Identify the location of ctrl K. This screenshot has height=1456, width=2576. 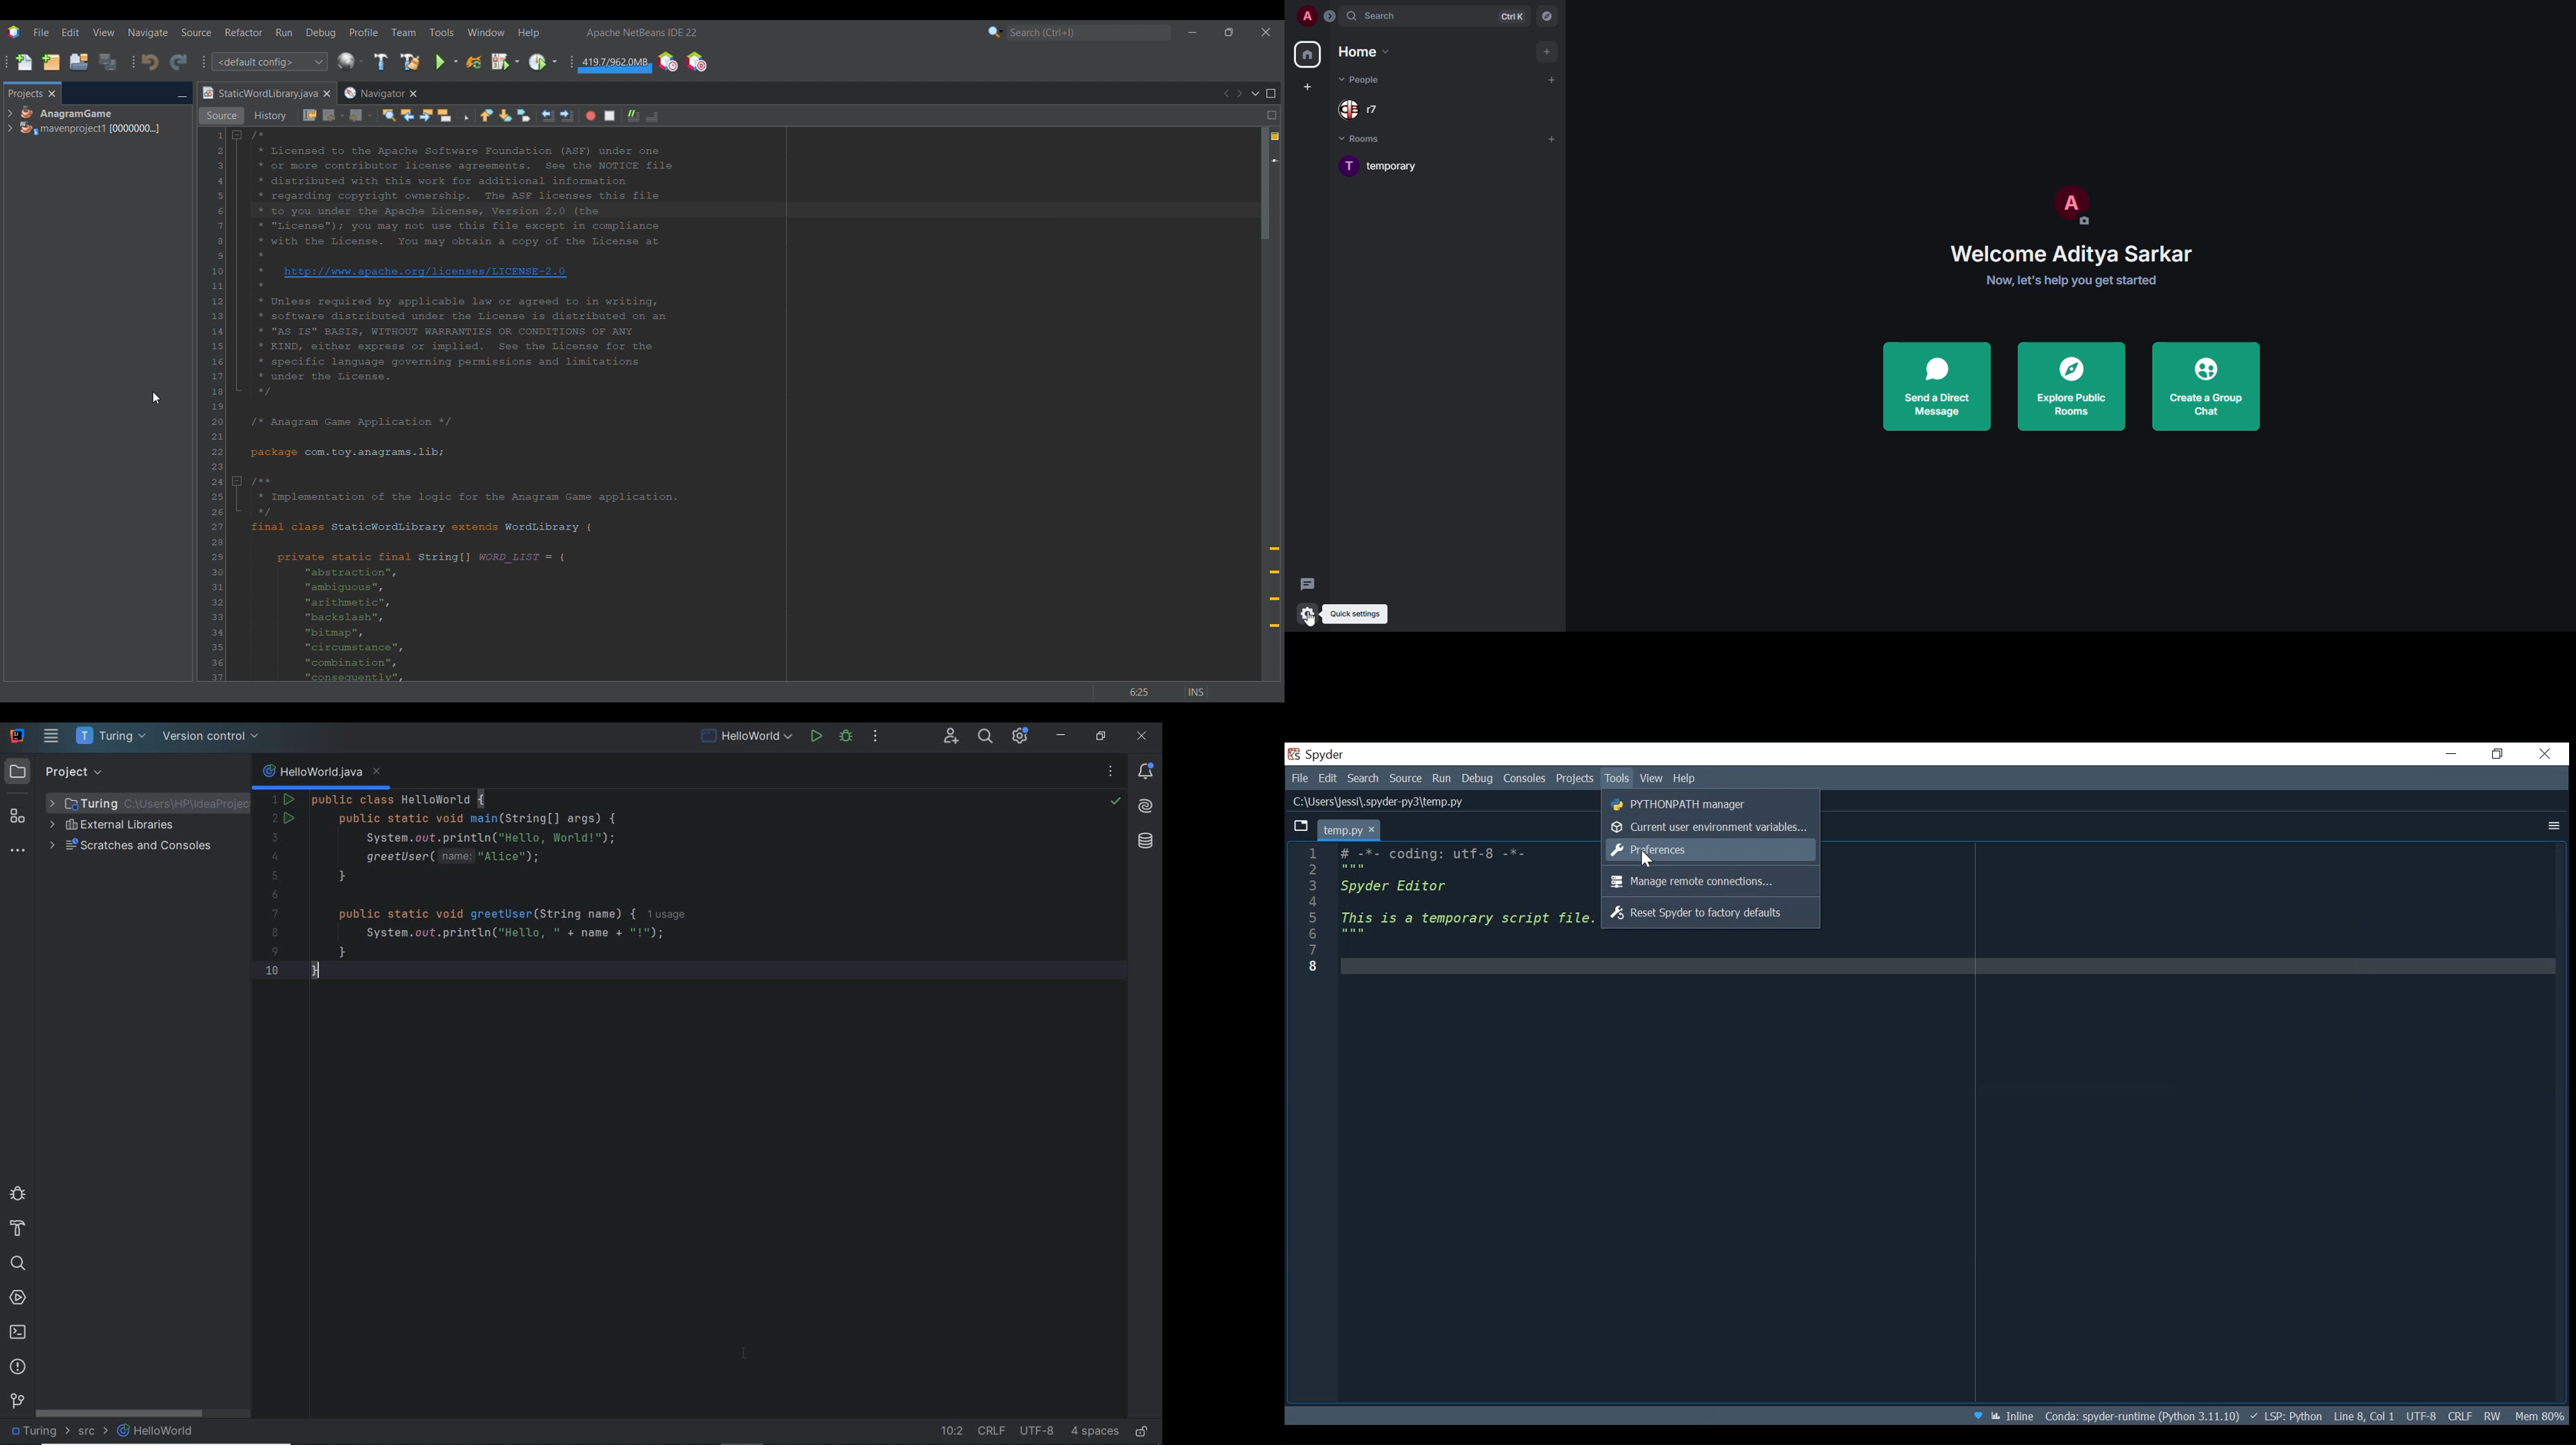
(1513, 15).